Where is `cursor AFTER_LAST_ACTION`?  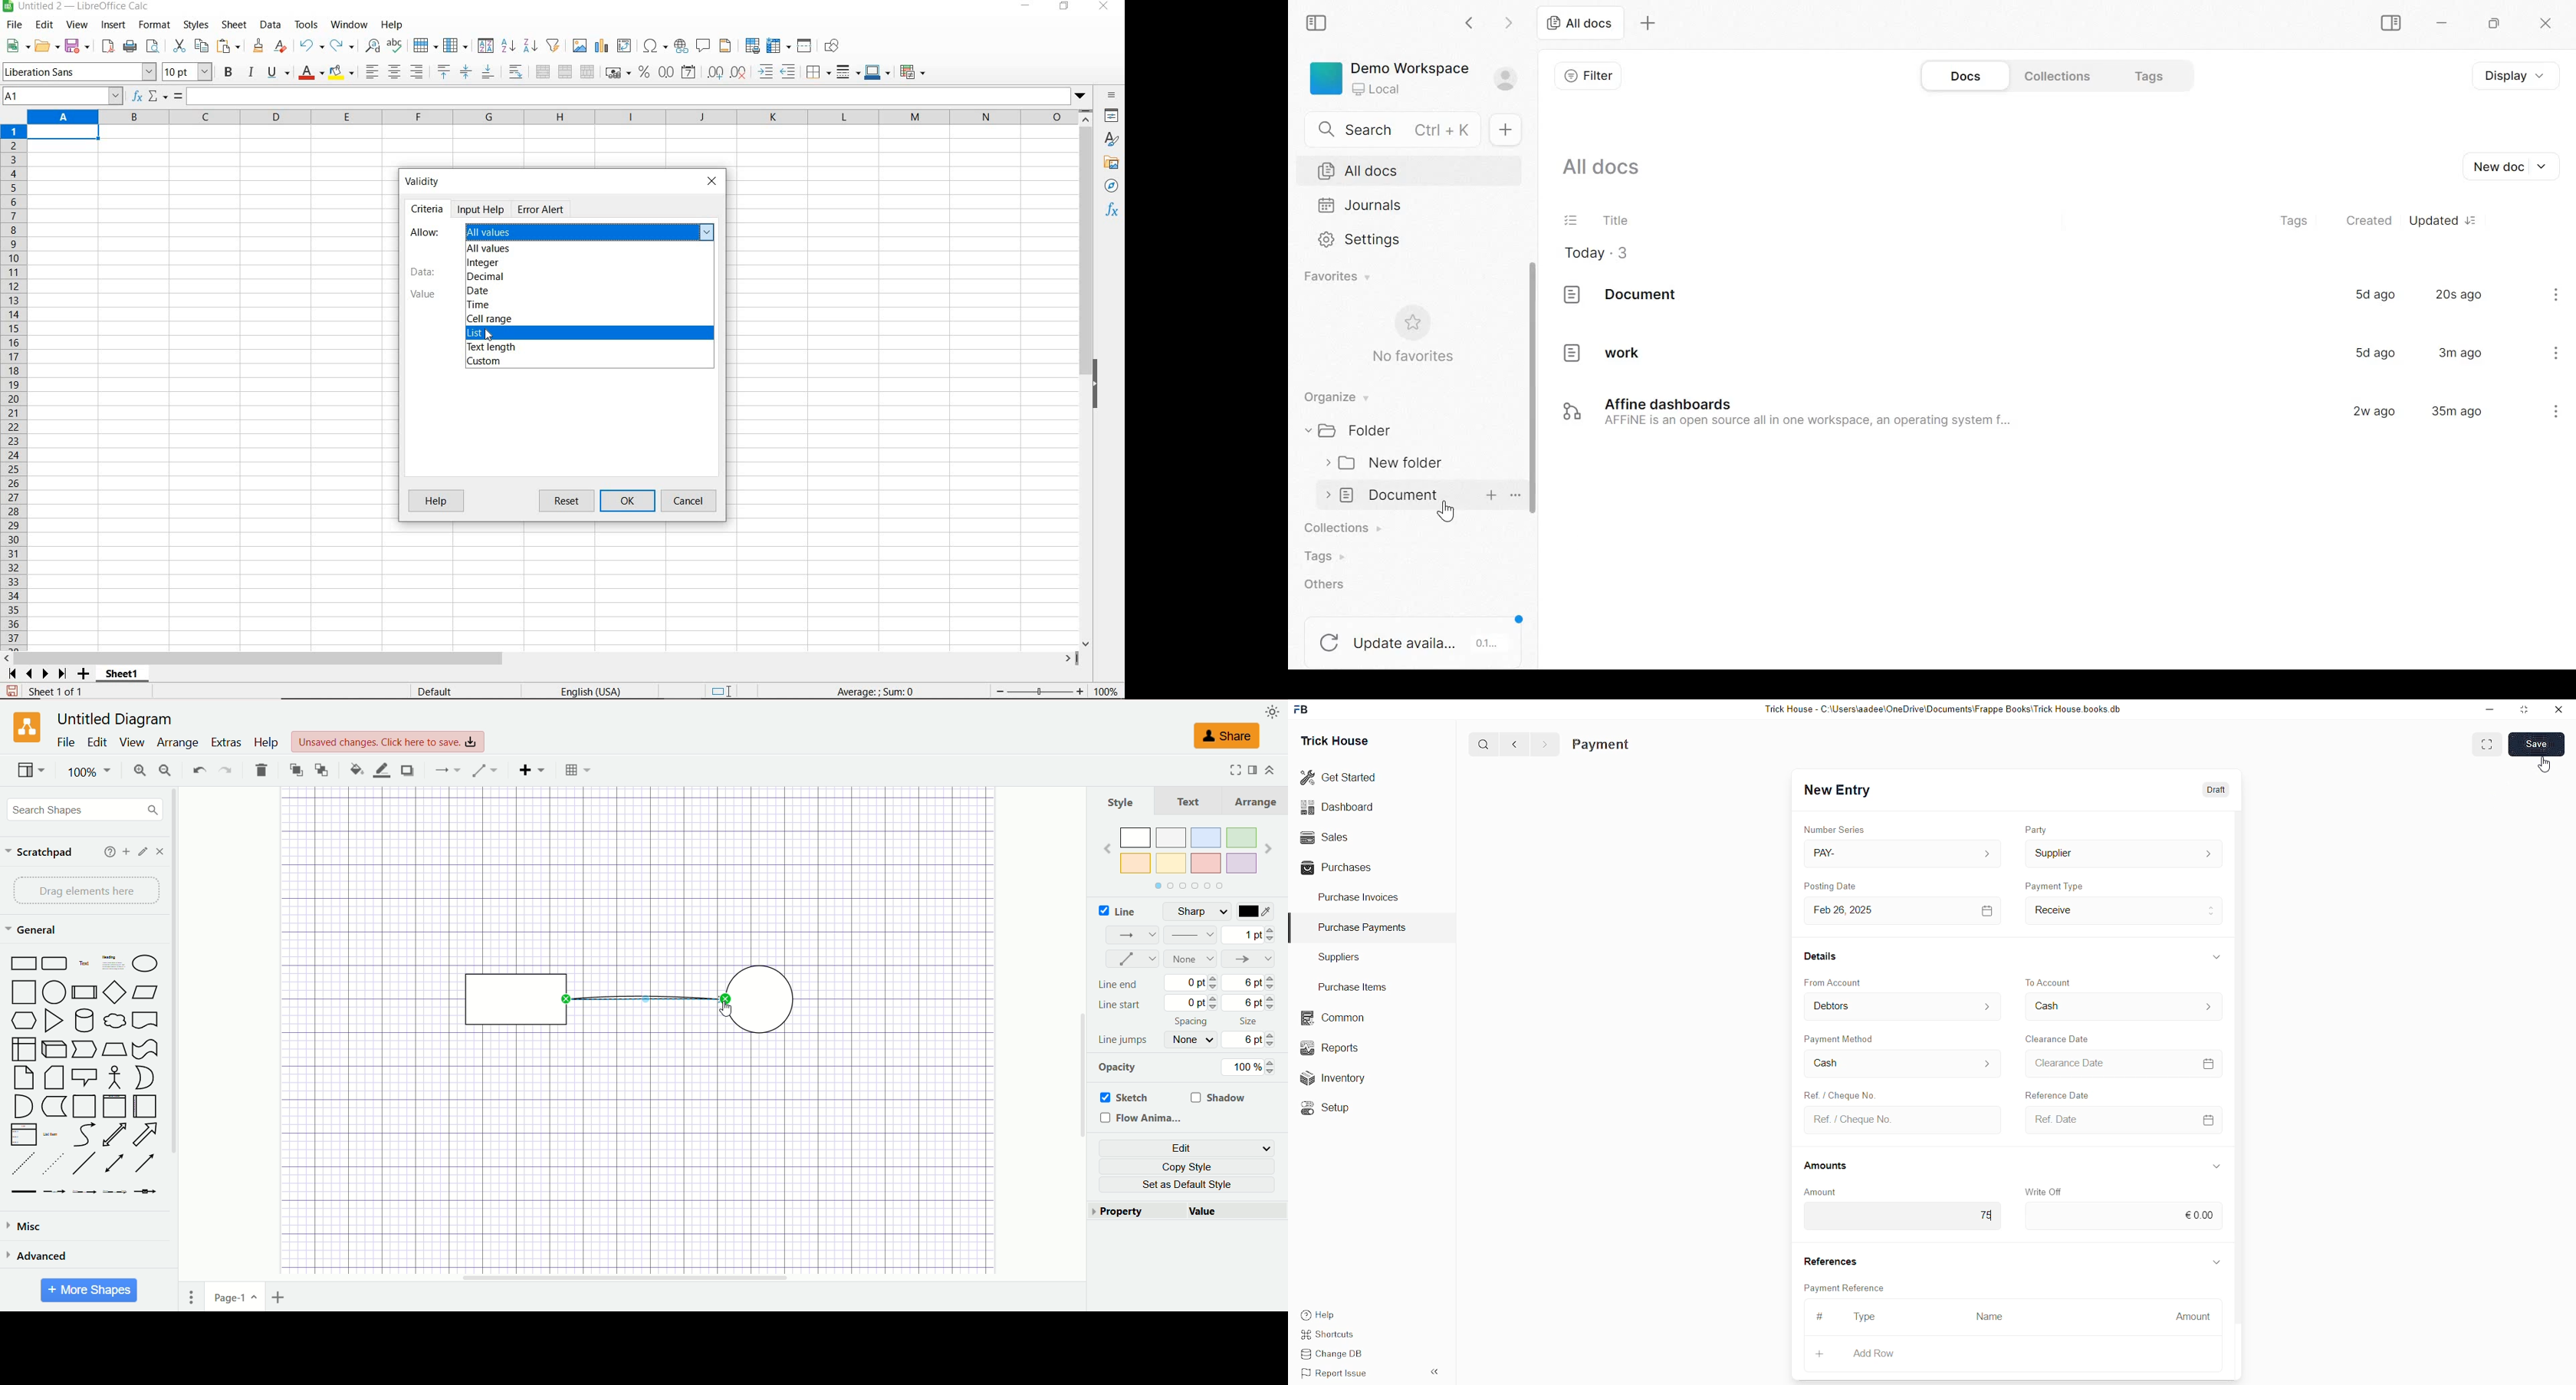
cursor AFTER_LAST_ACTION is located at coordinates (727, 1010).